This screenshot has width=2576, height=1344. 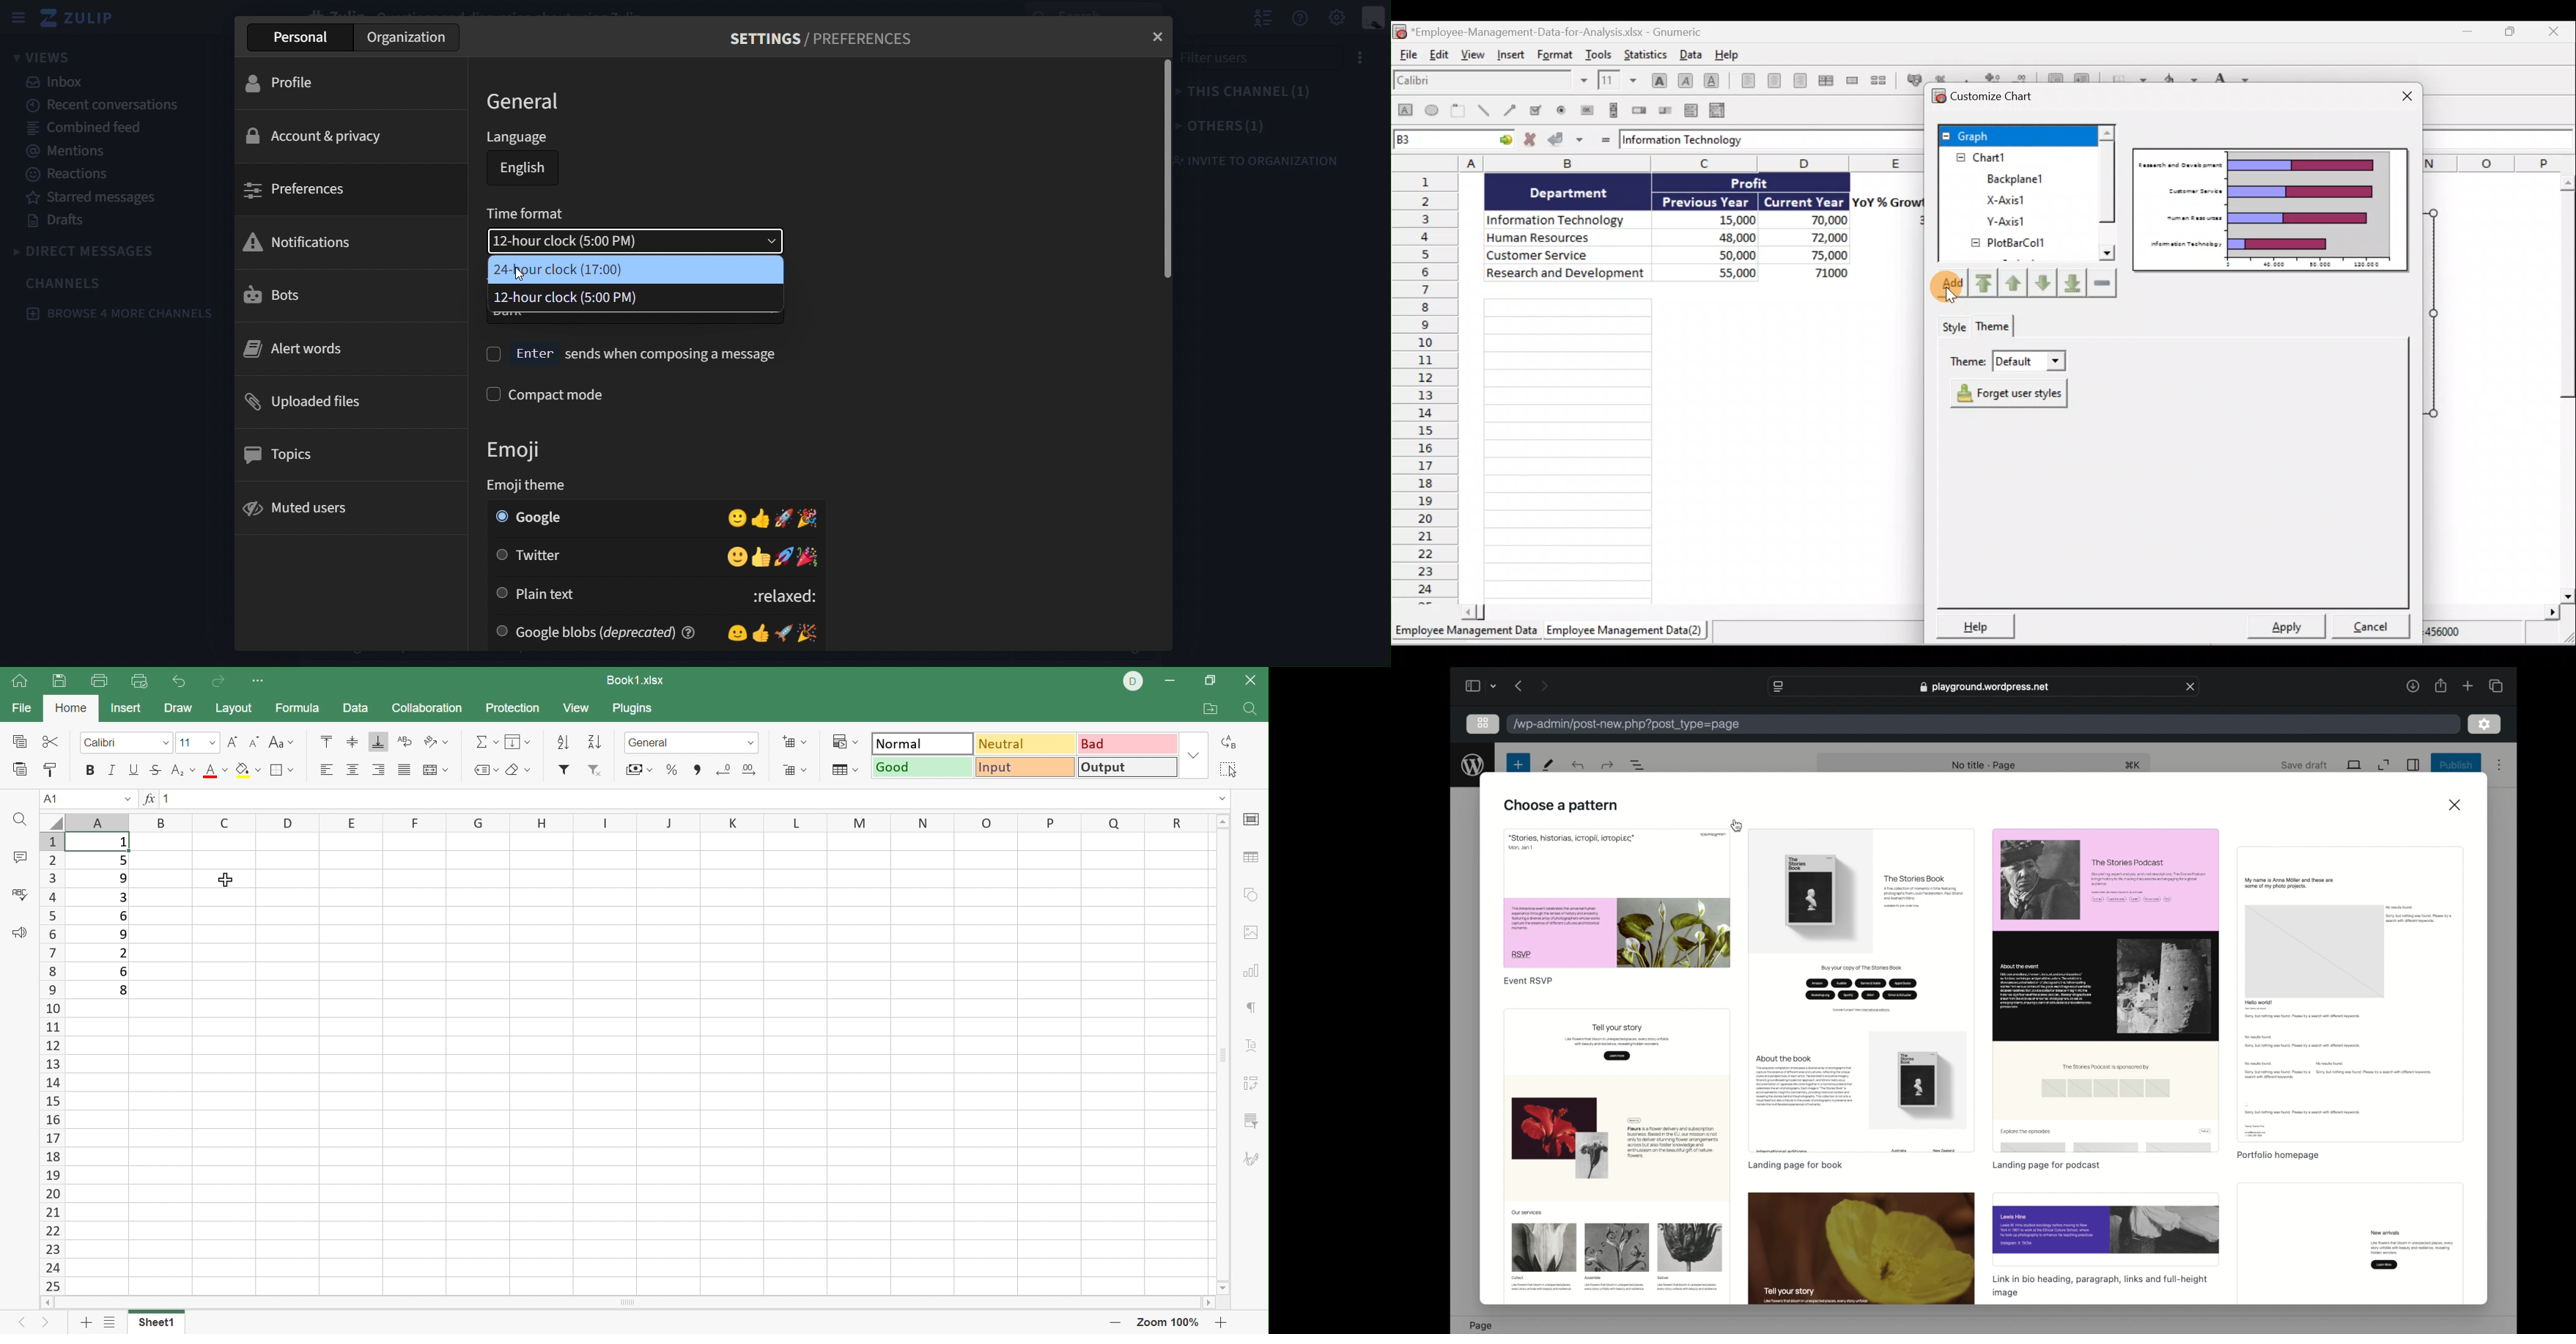 I want to click on Book1.xlsx, so click(x=636, y=682).